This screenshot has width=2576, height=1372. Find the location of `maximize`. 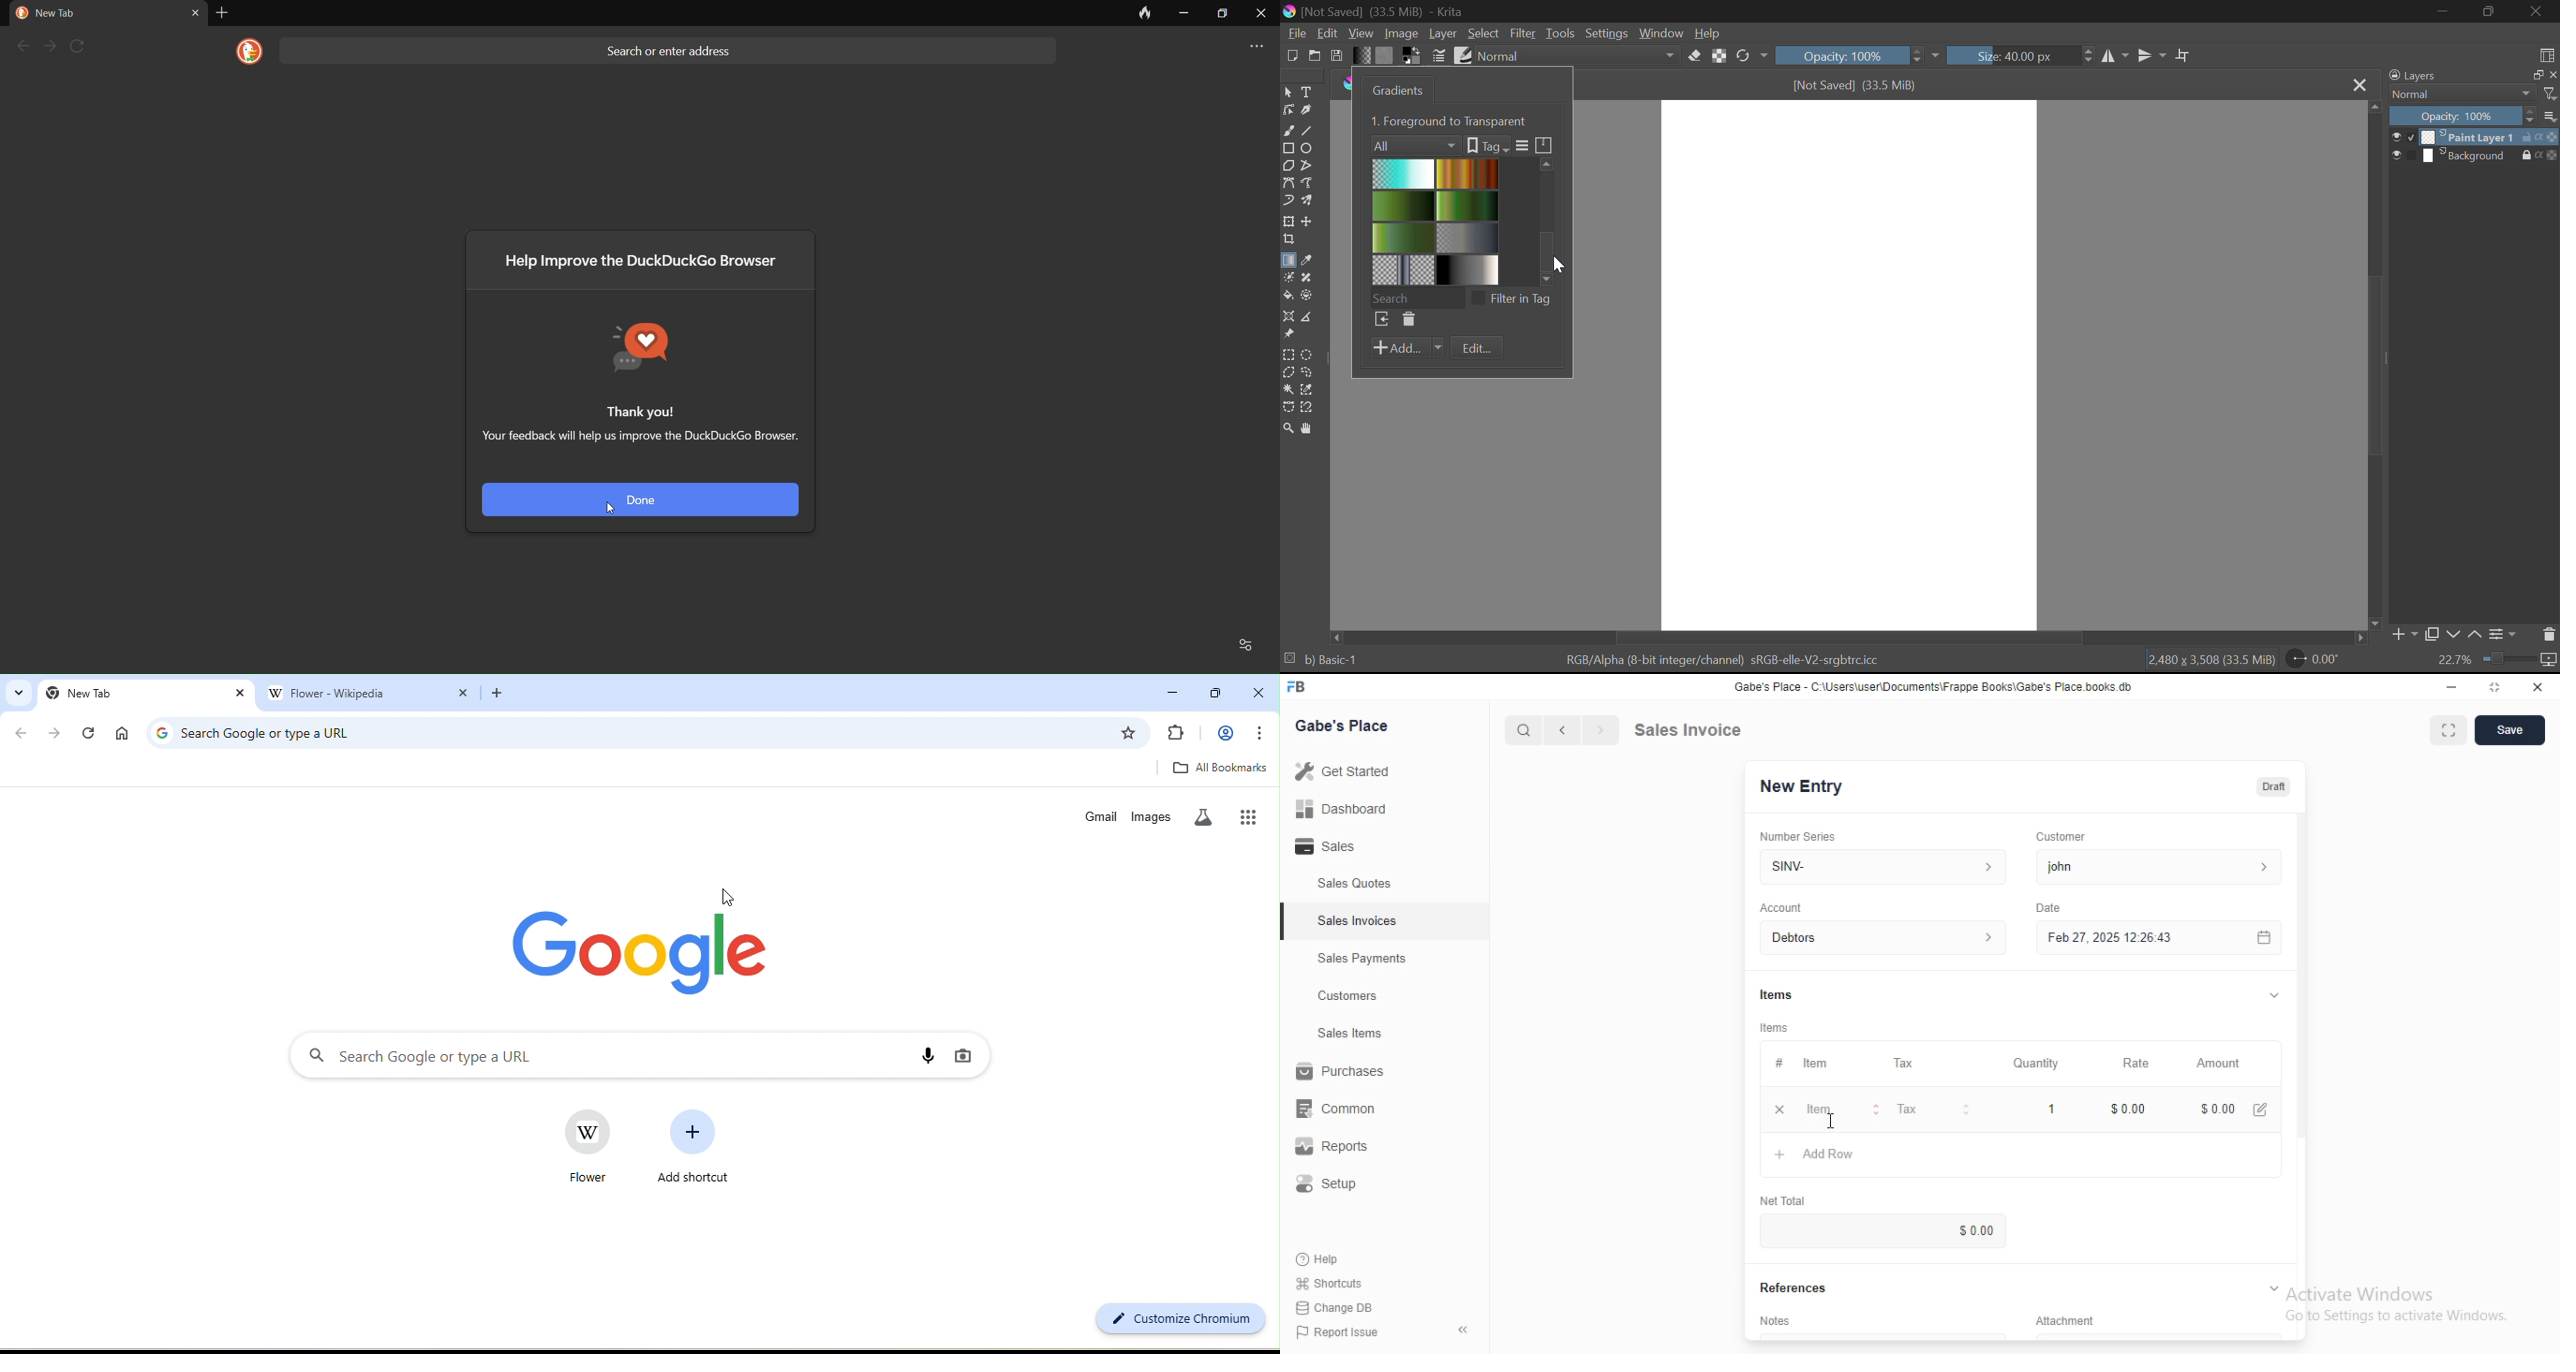

maximize is located at coordinates (1220, 690).